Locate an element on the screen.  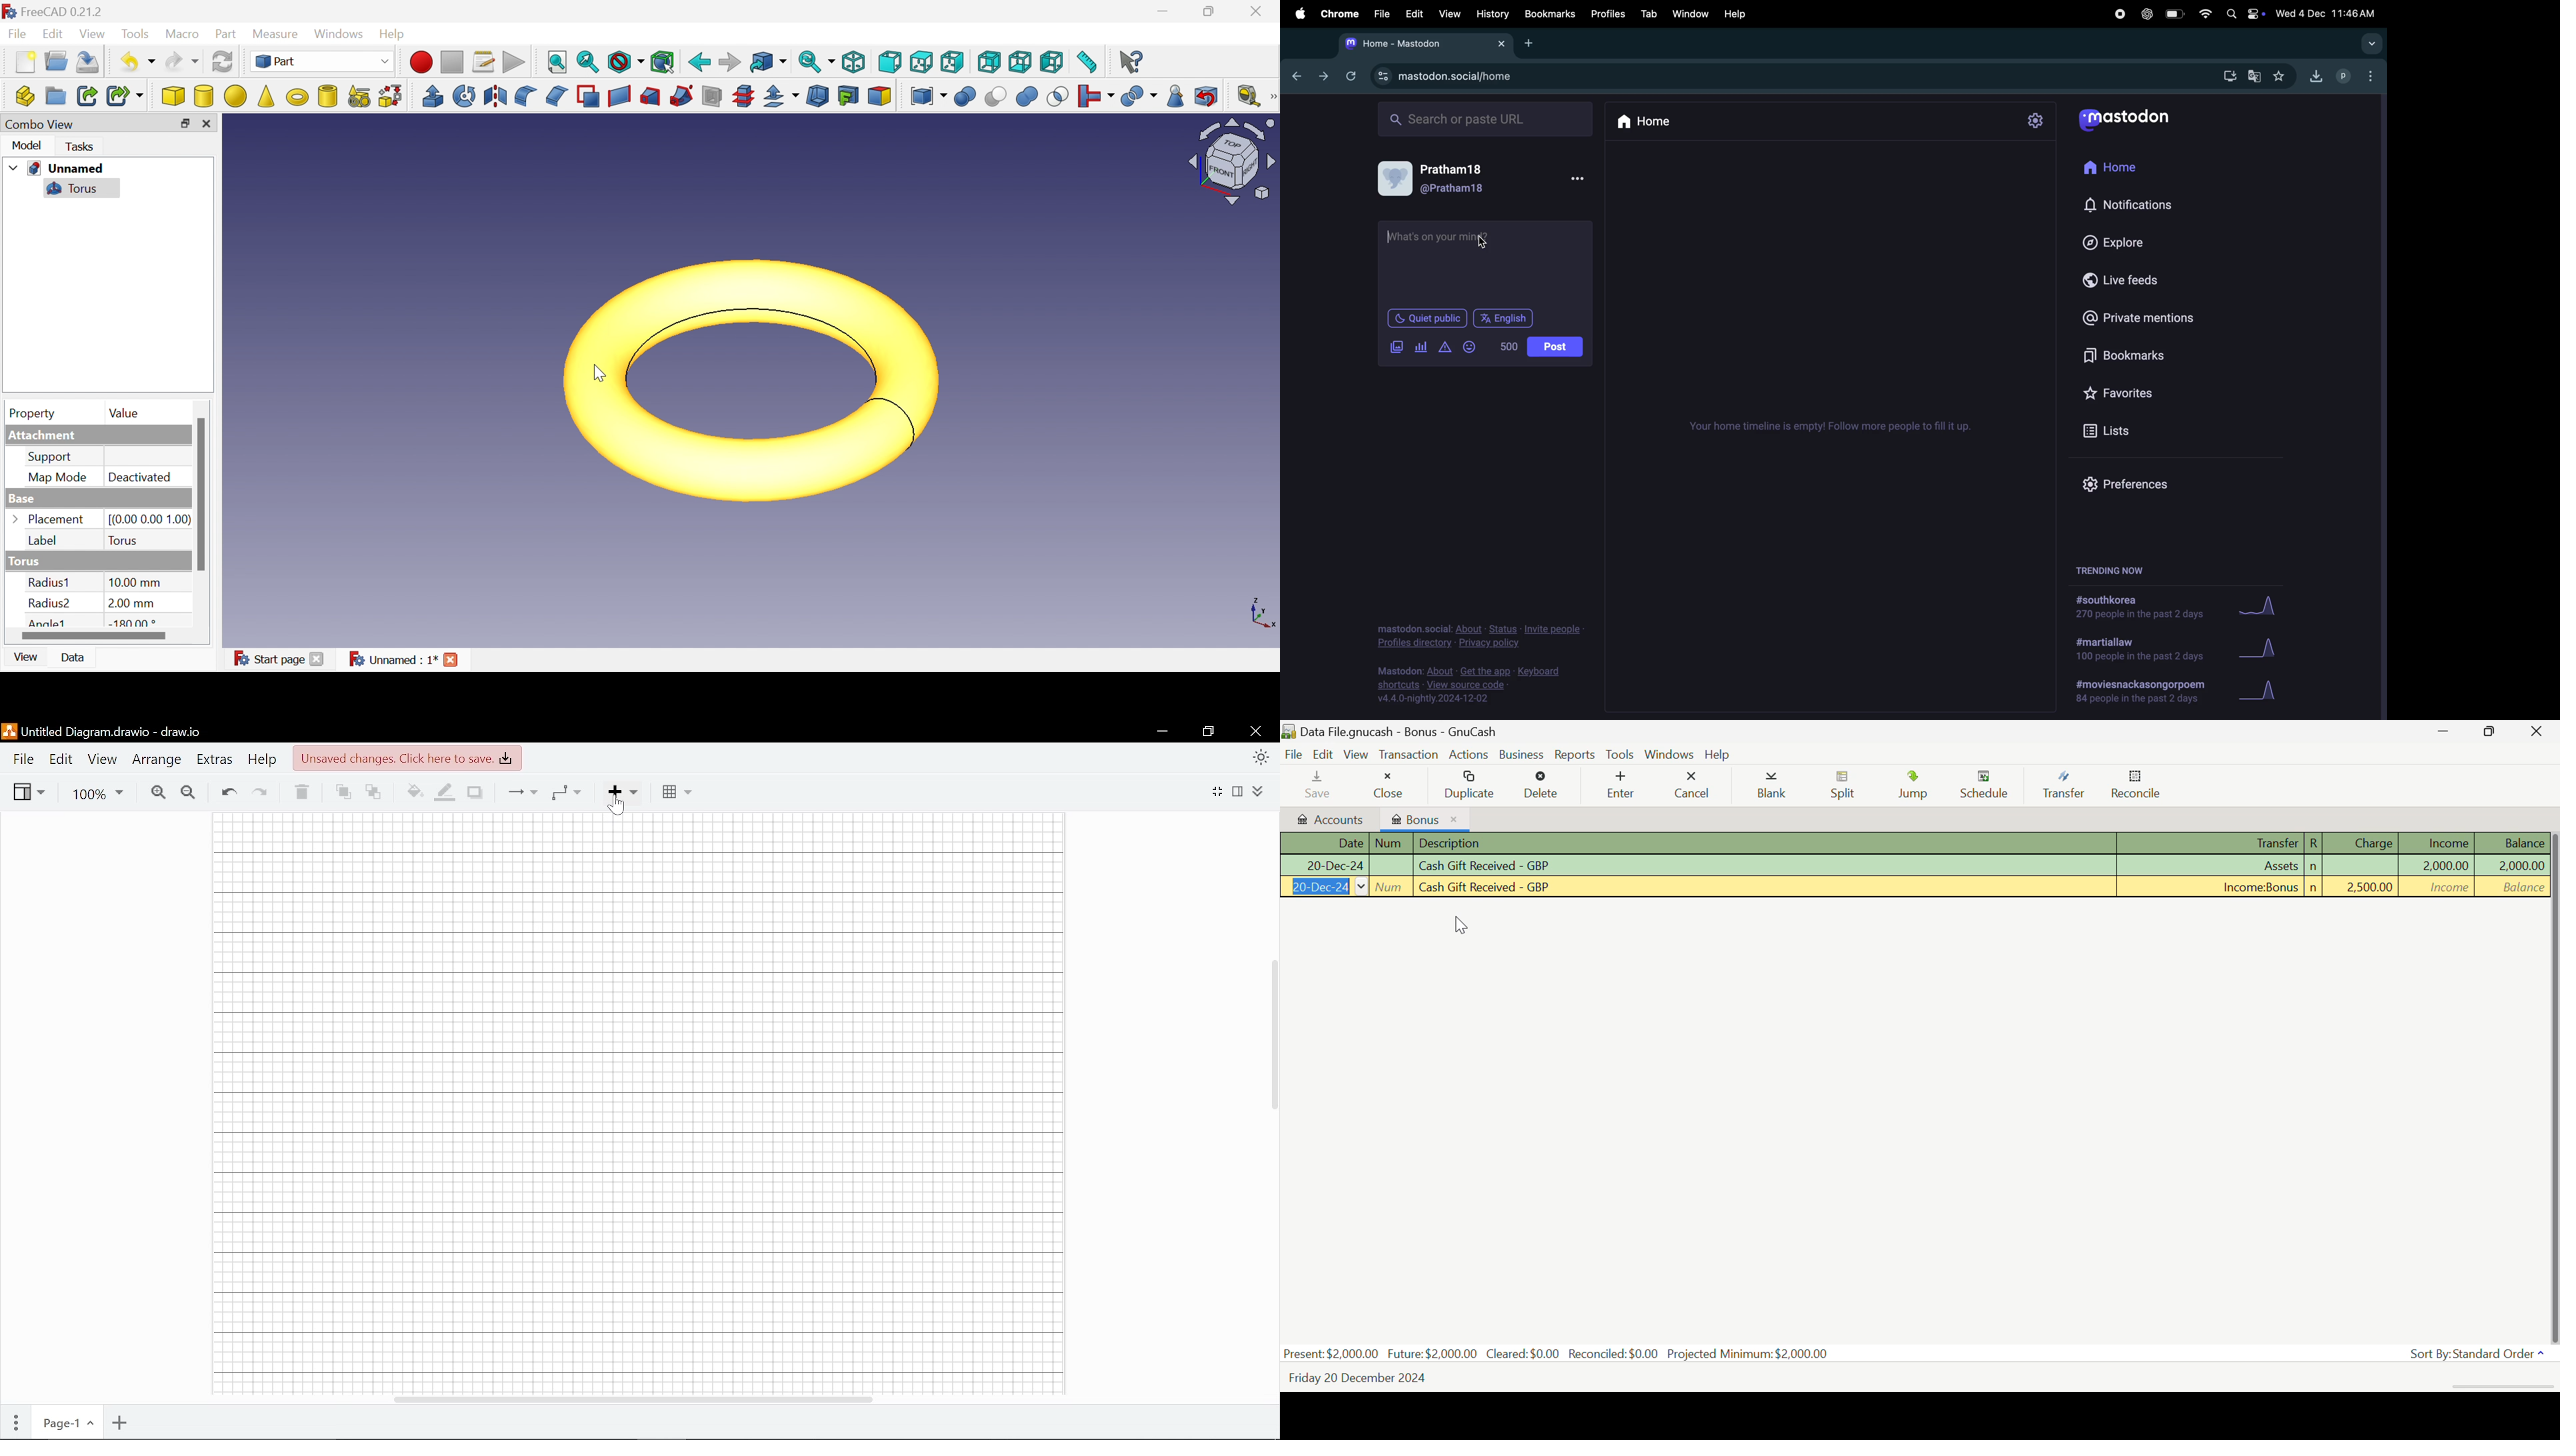
Balance is located at coordinates (2512, 887).